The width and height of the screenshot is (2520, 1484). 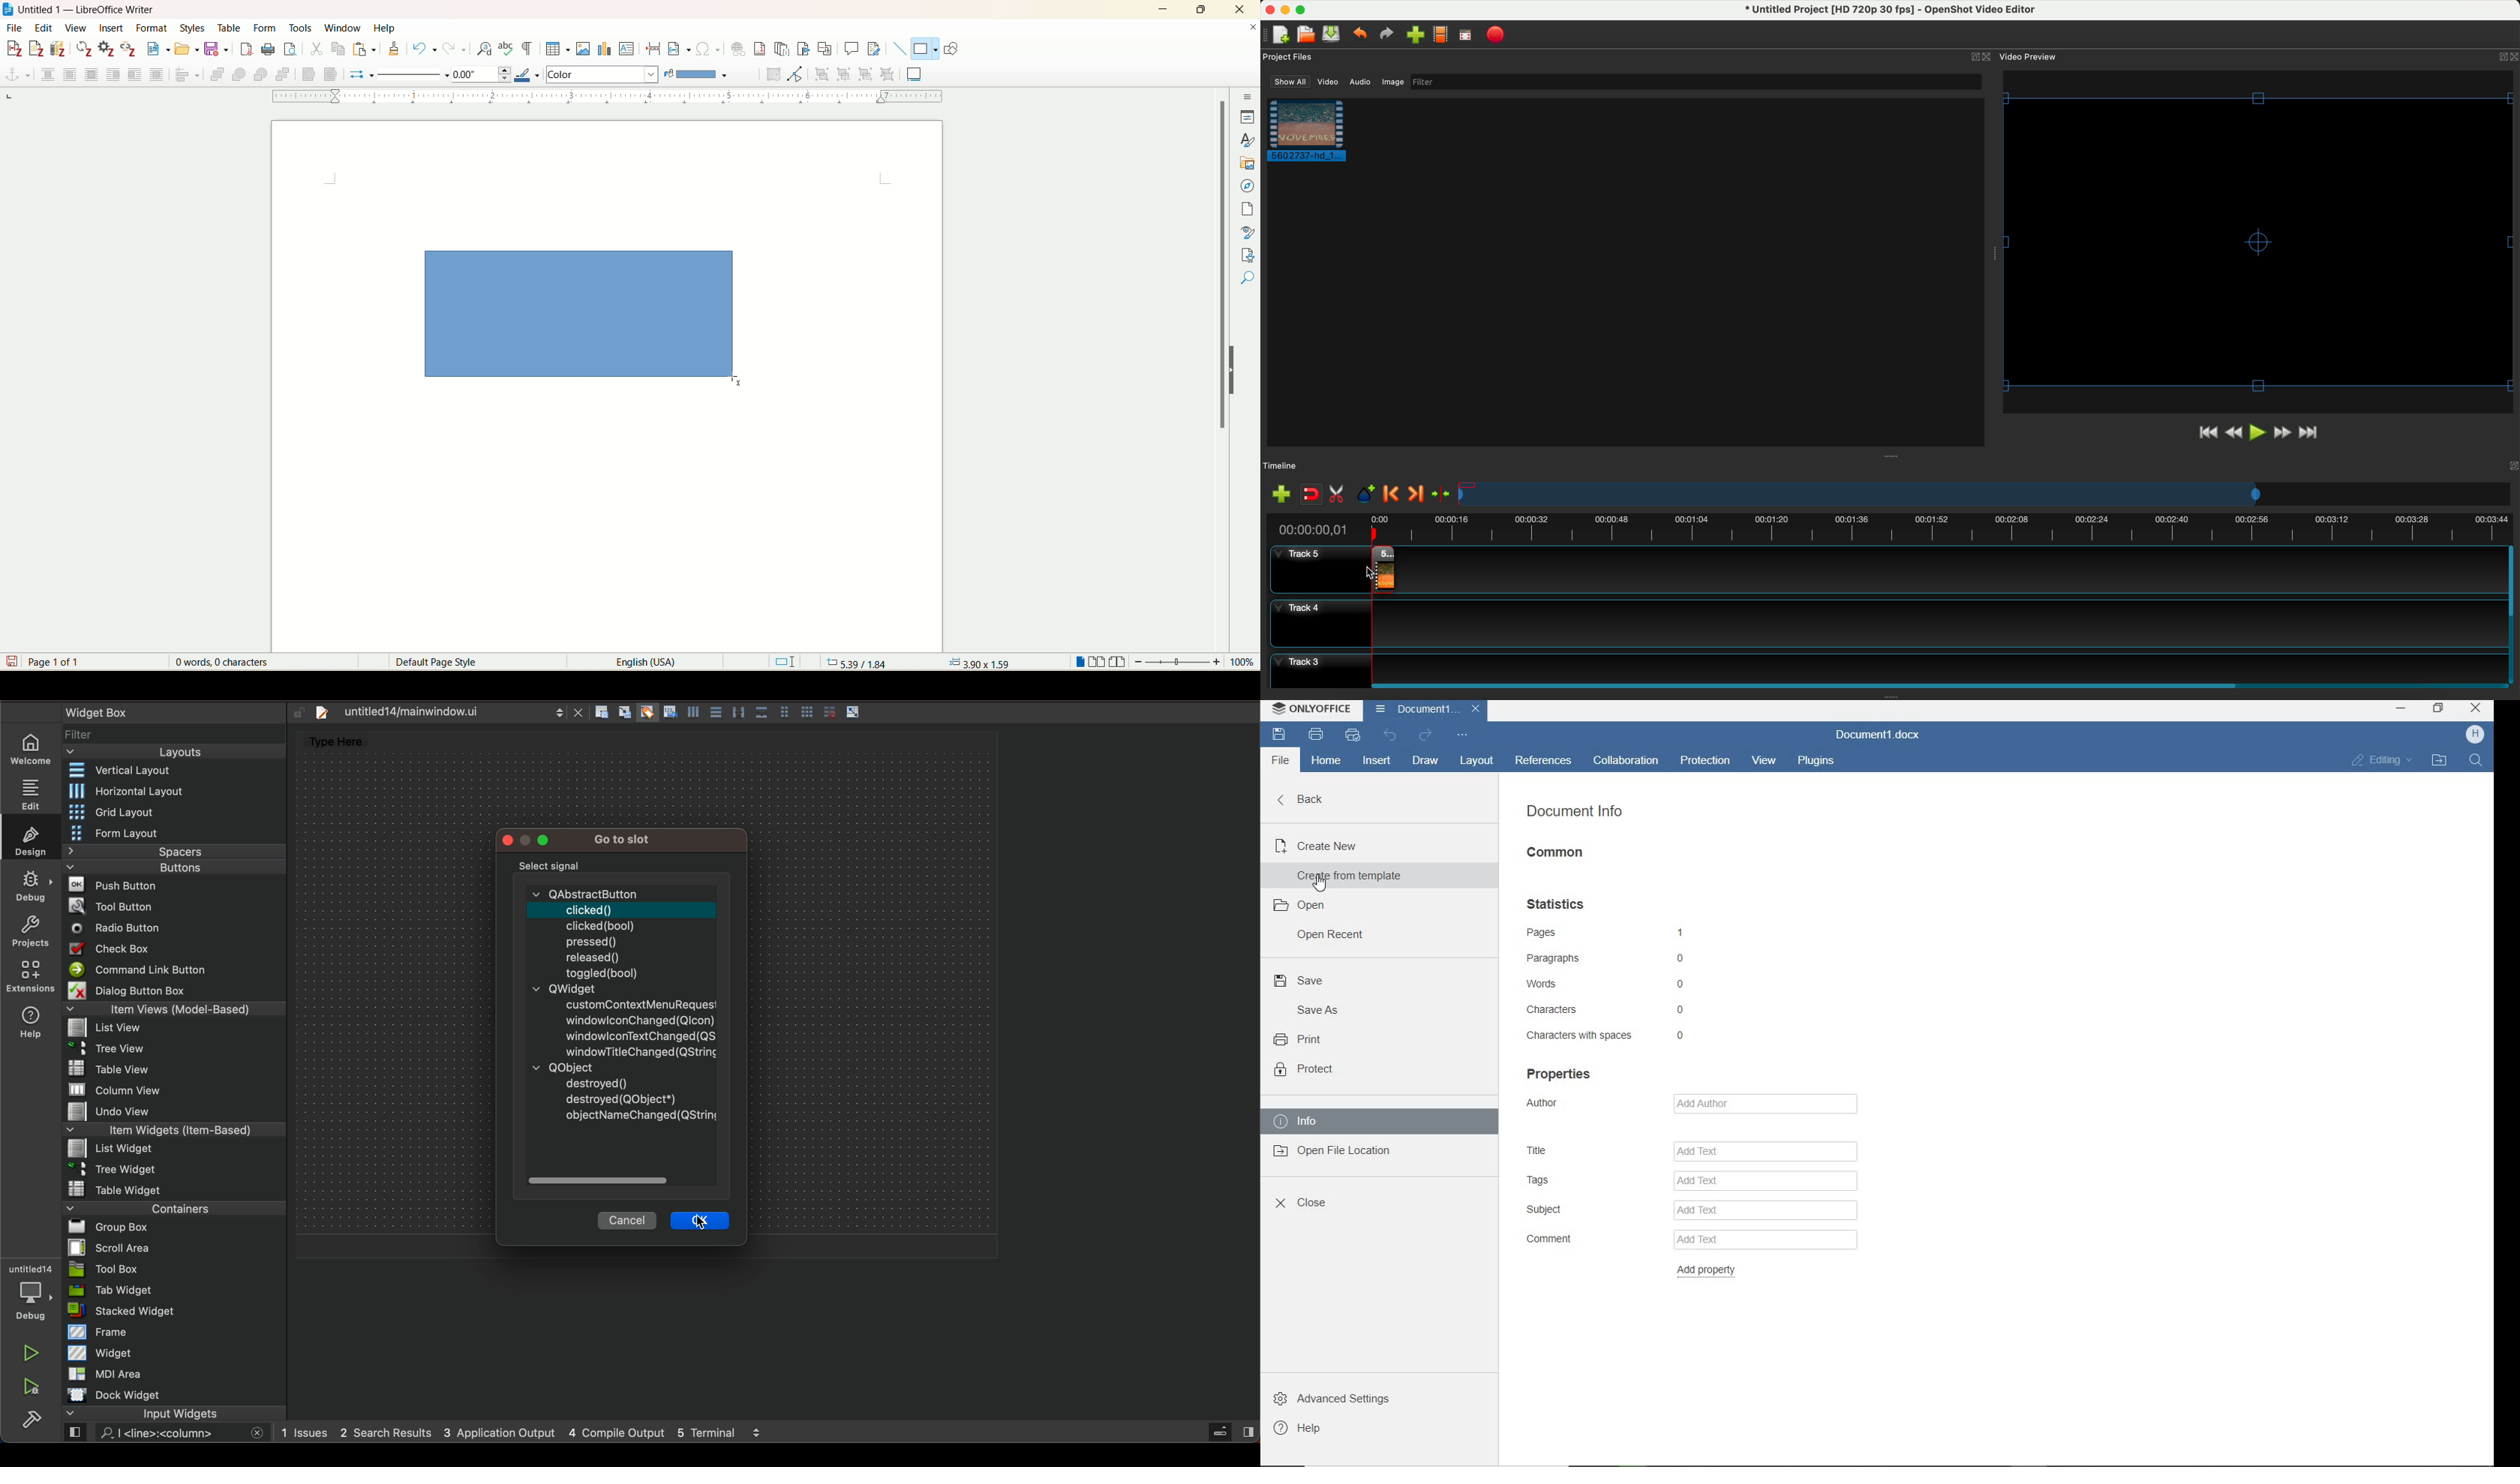 What do you see at coordinates (11, 661) in the screenshot?
I see `save` at bounding box center [11, 661].